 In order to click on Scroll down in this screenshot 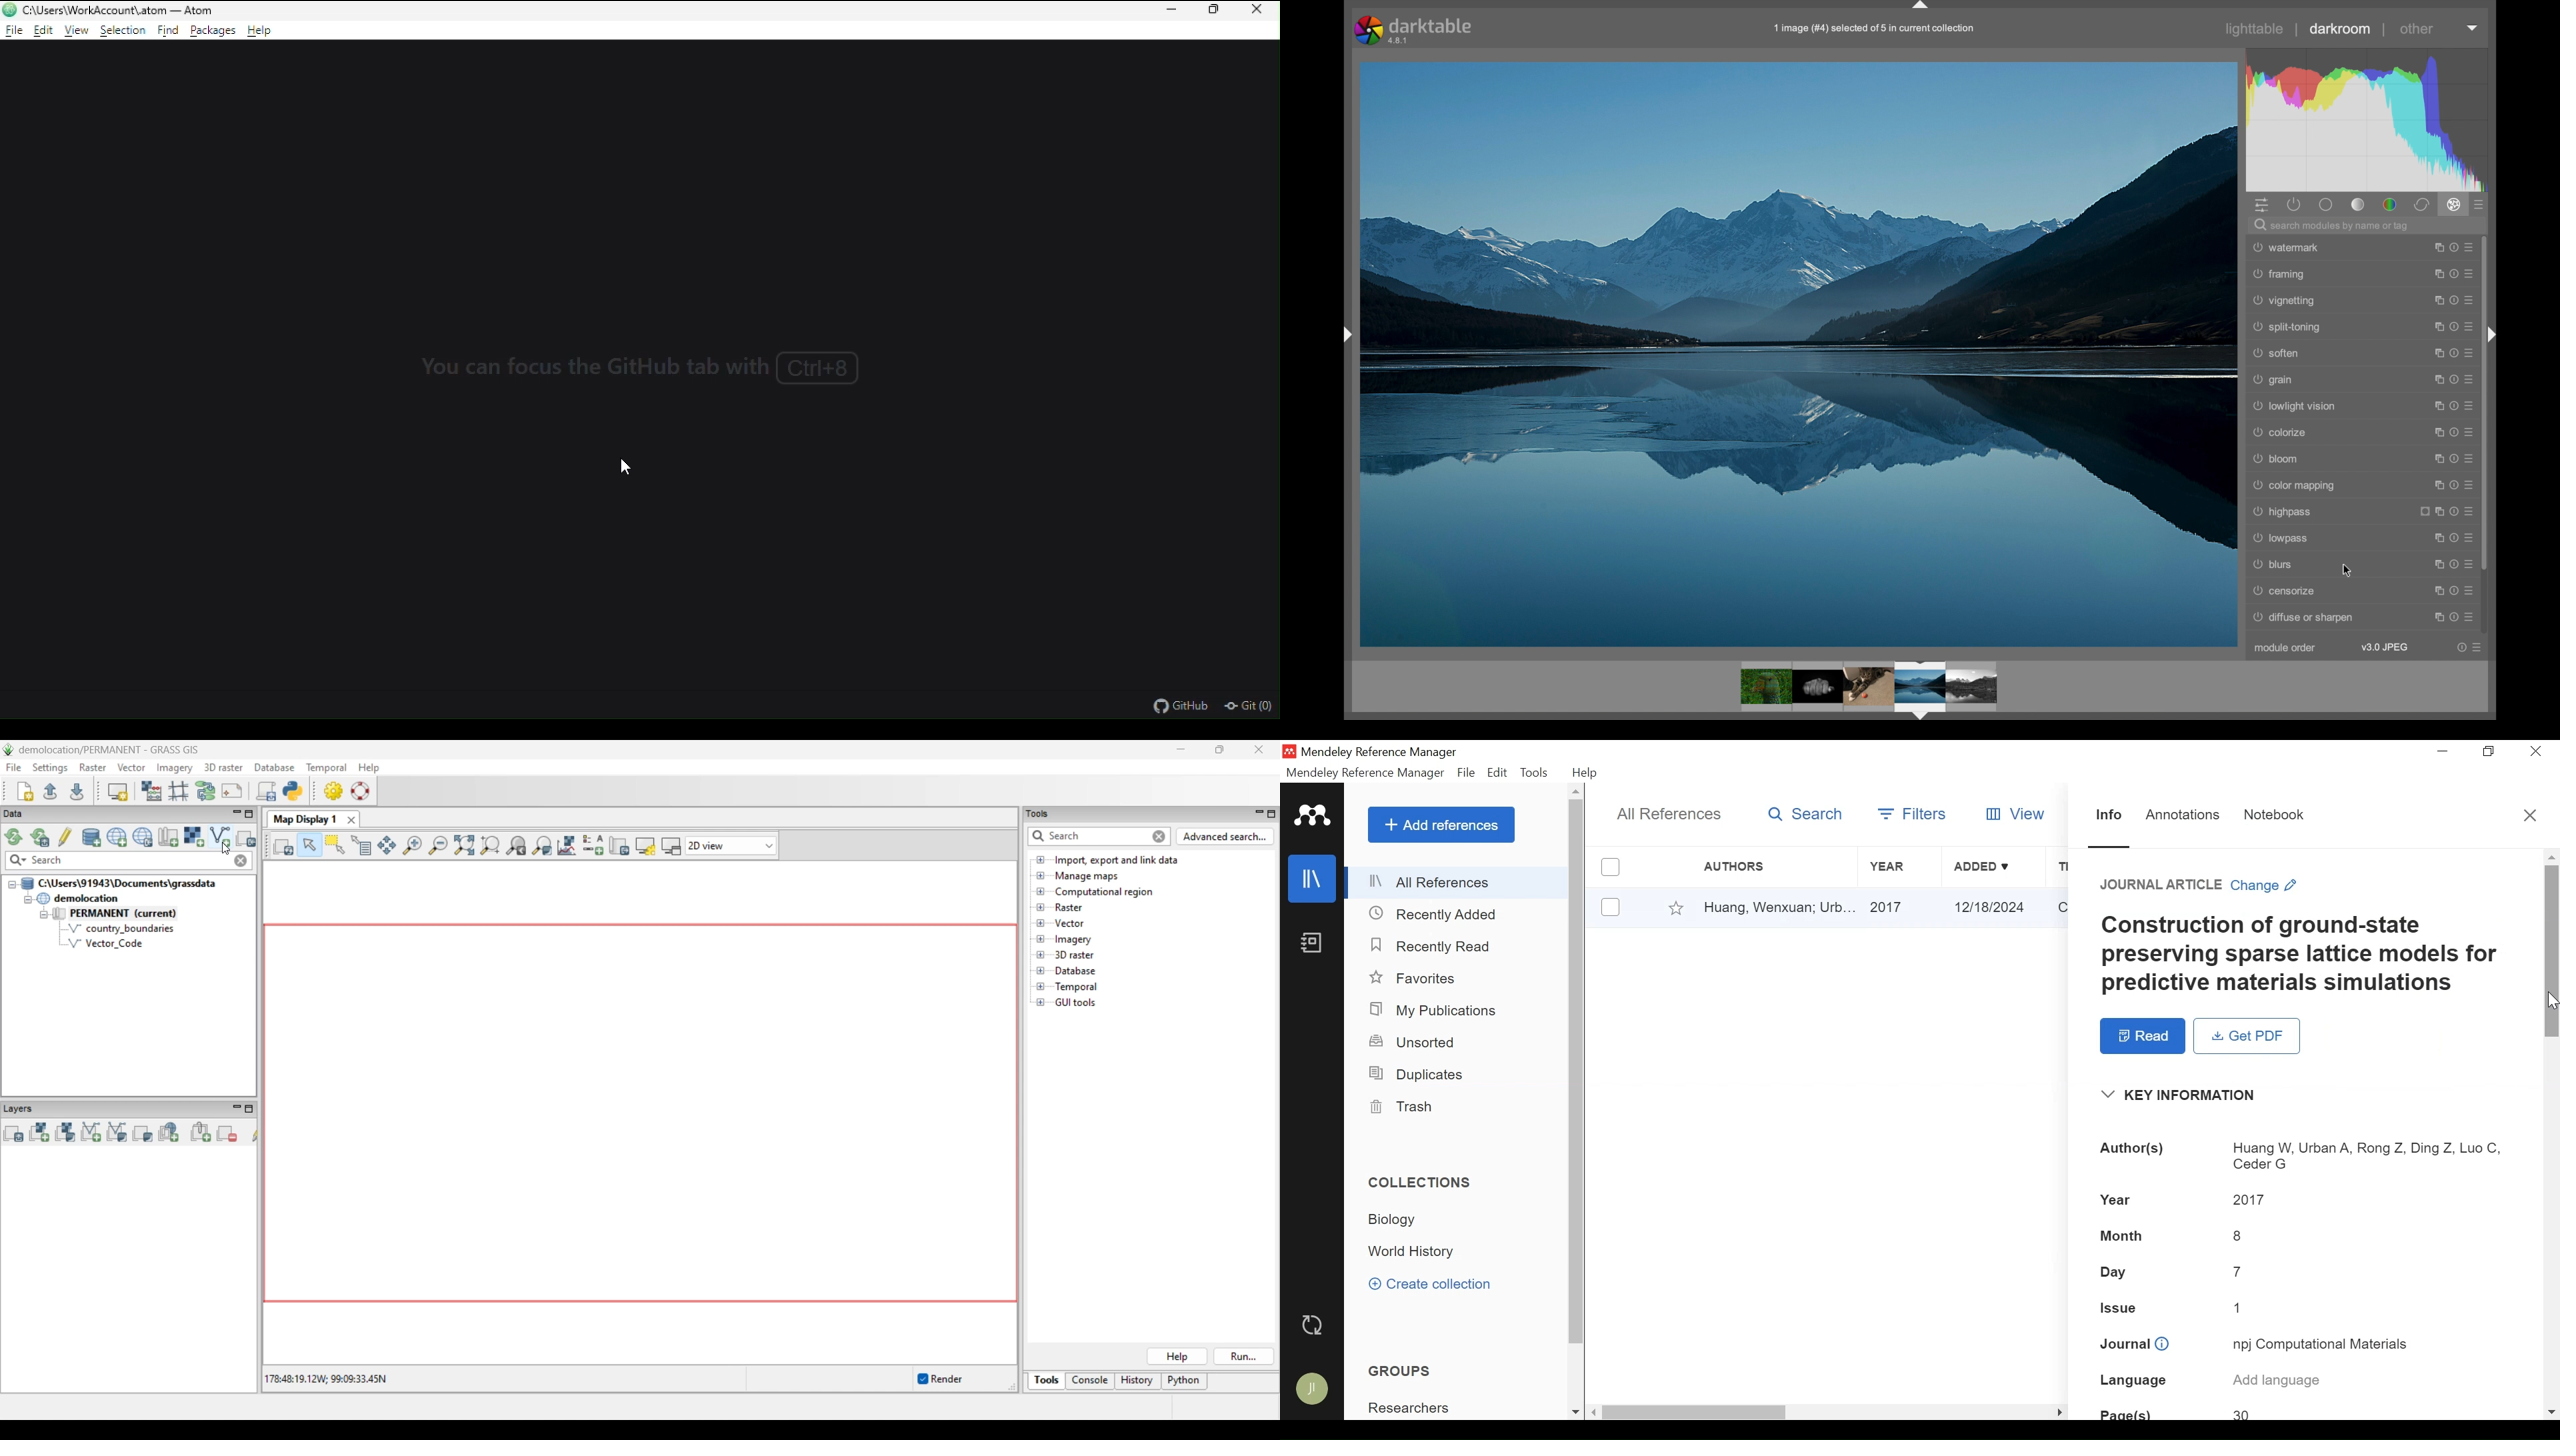, I will do `click(2551, 1411)`.